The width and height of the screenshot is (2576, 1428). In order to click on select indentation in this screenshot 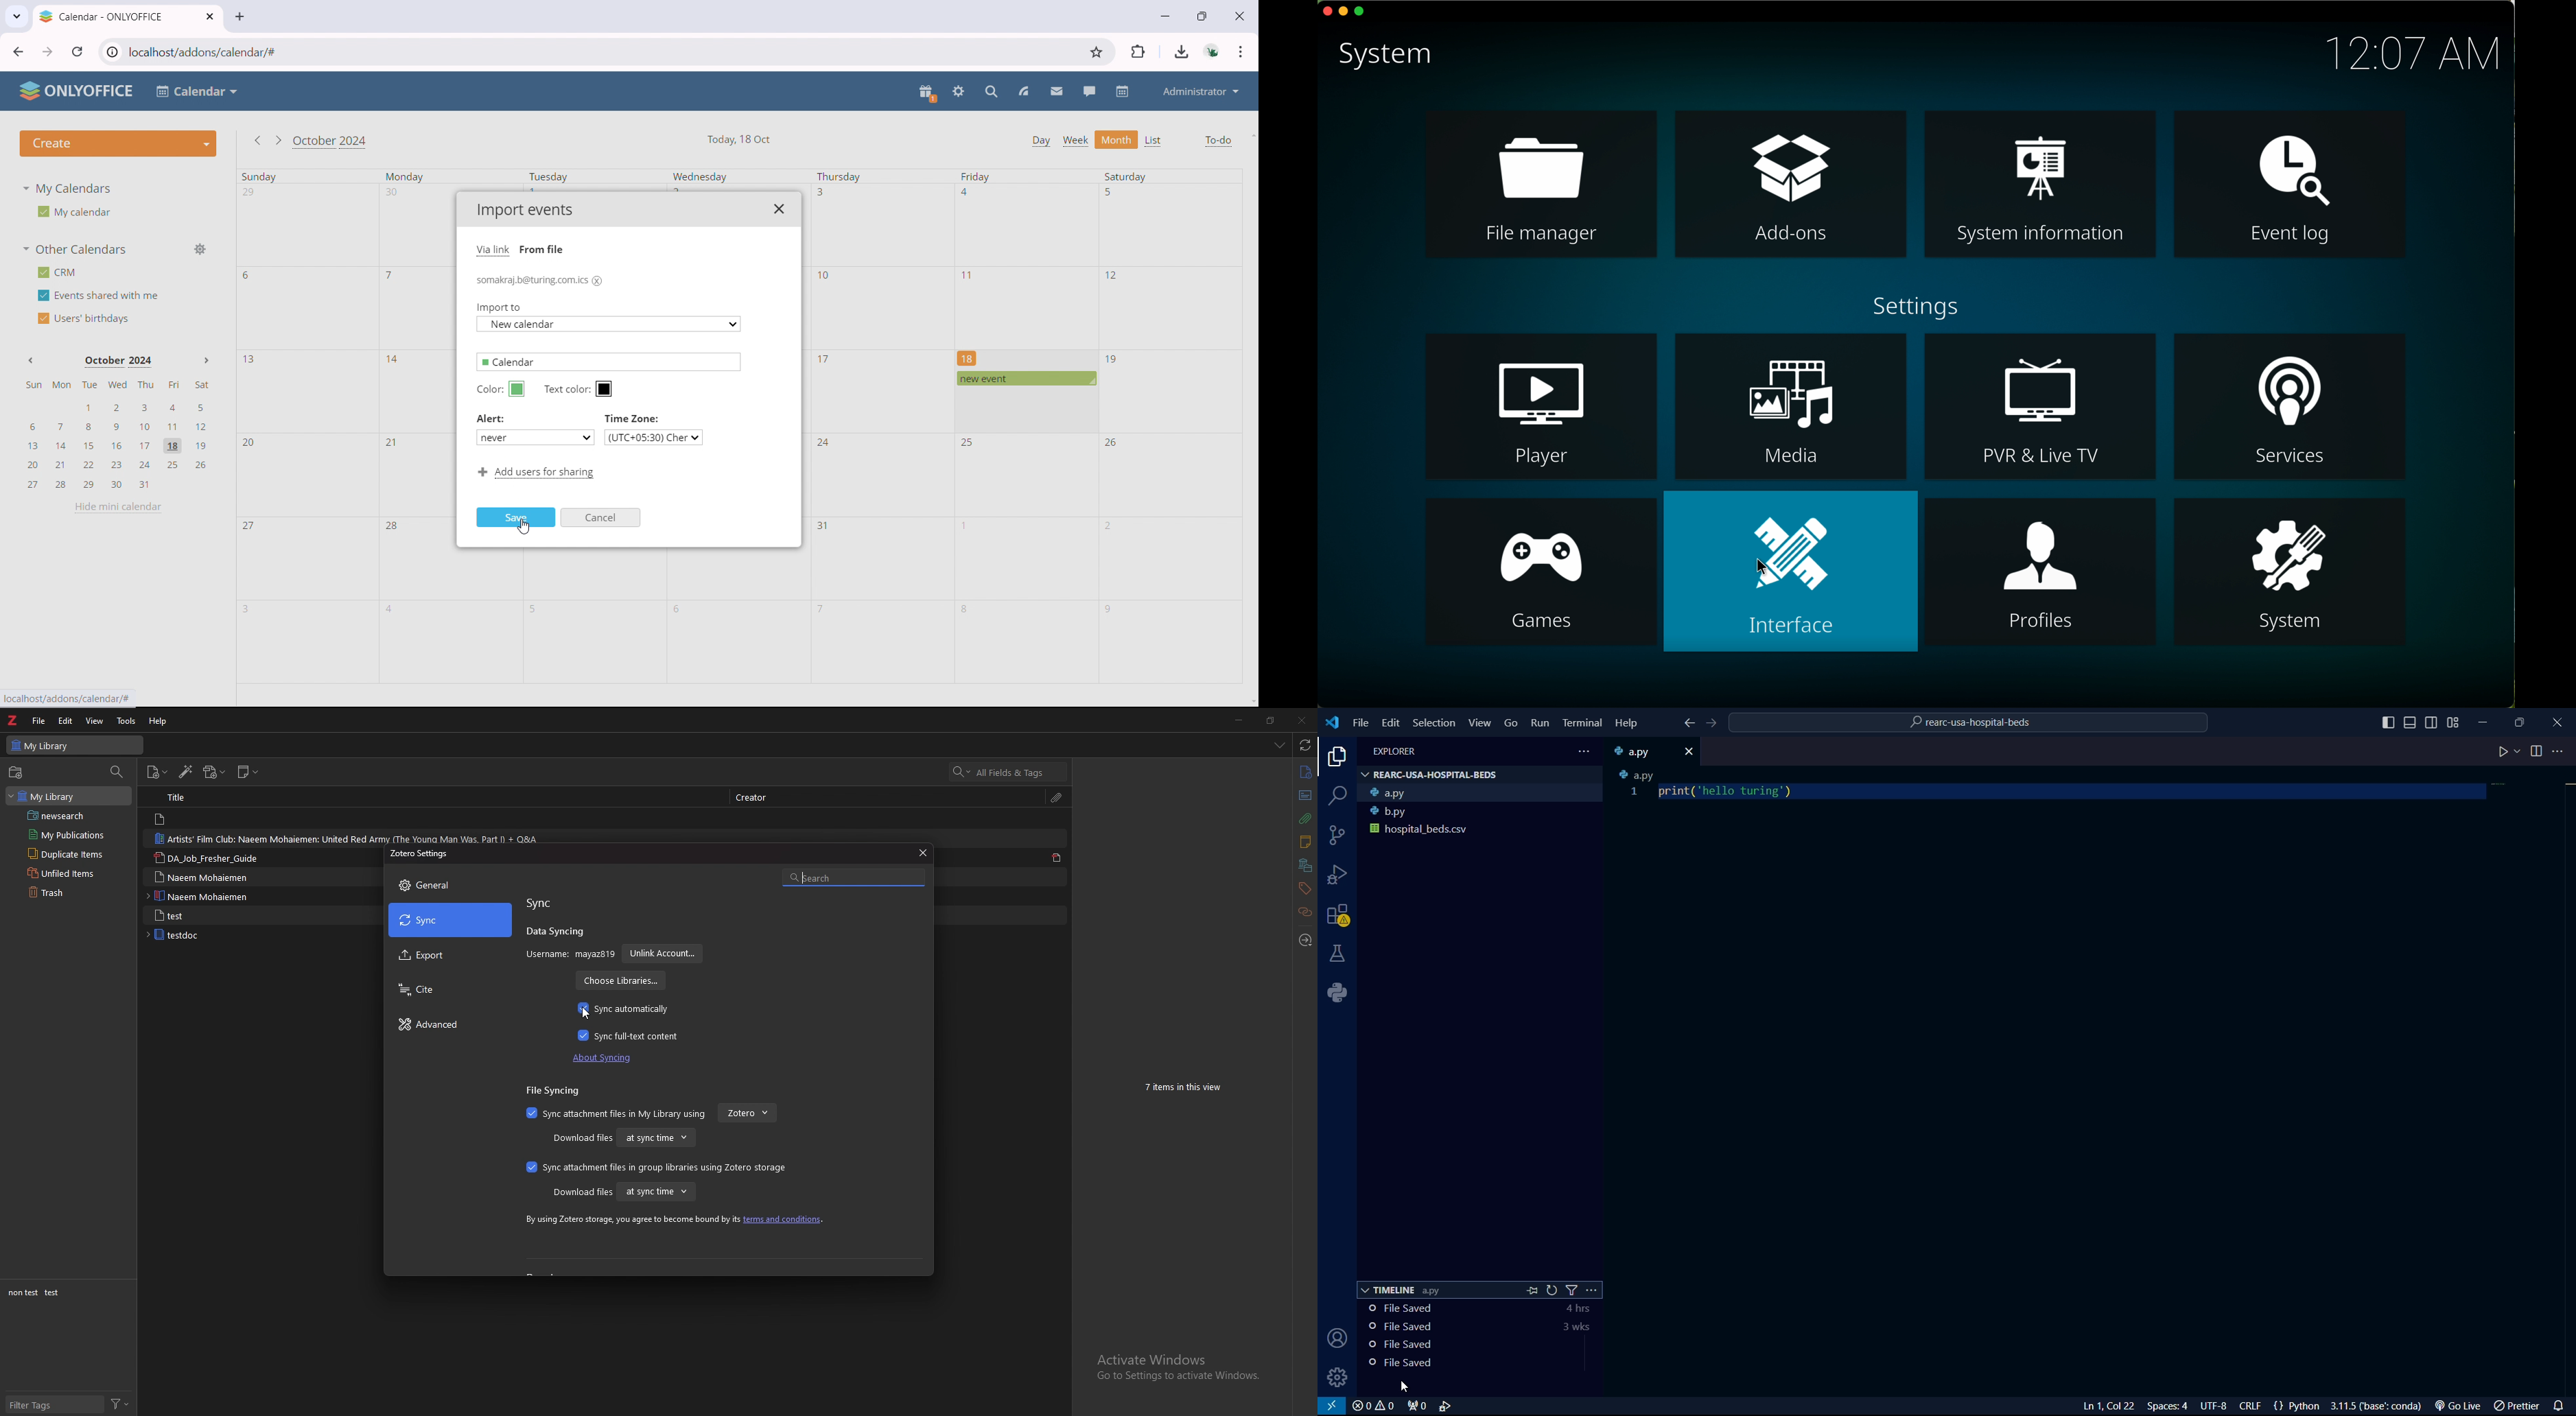, I will do `click(2168, 1407)`.